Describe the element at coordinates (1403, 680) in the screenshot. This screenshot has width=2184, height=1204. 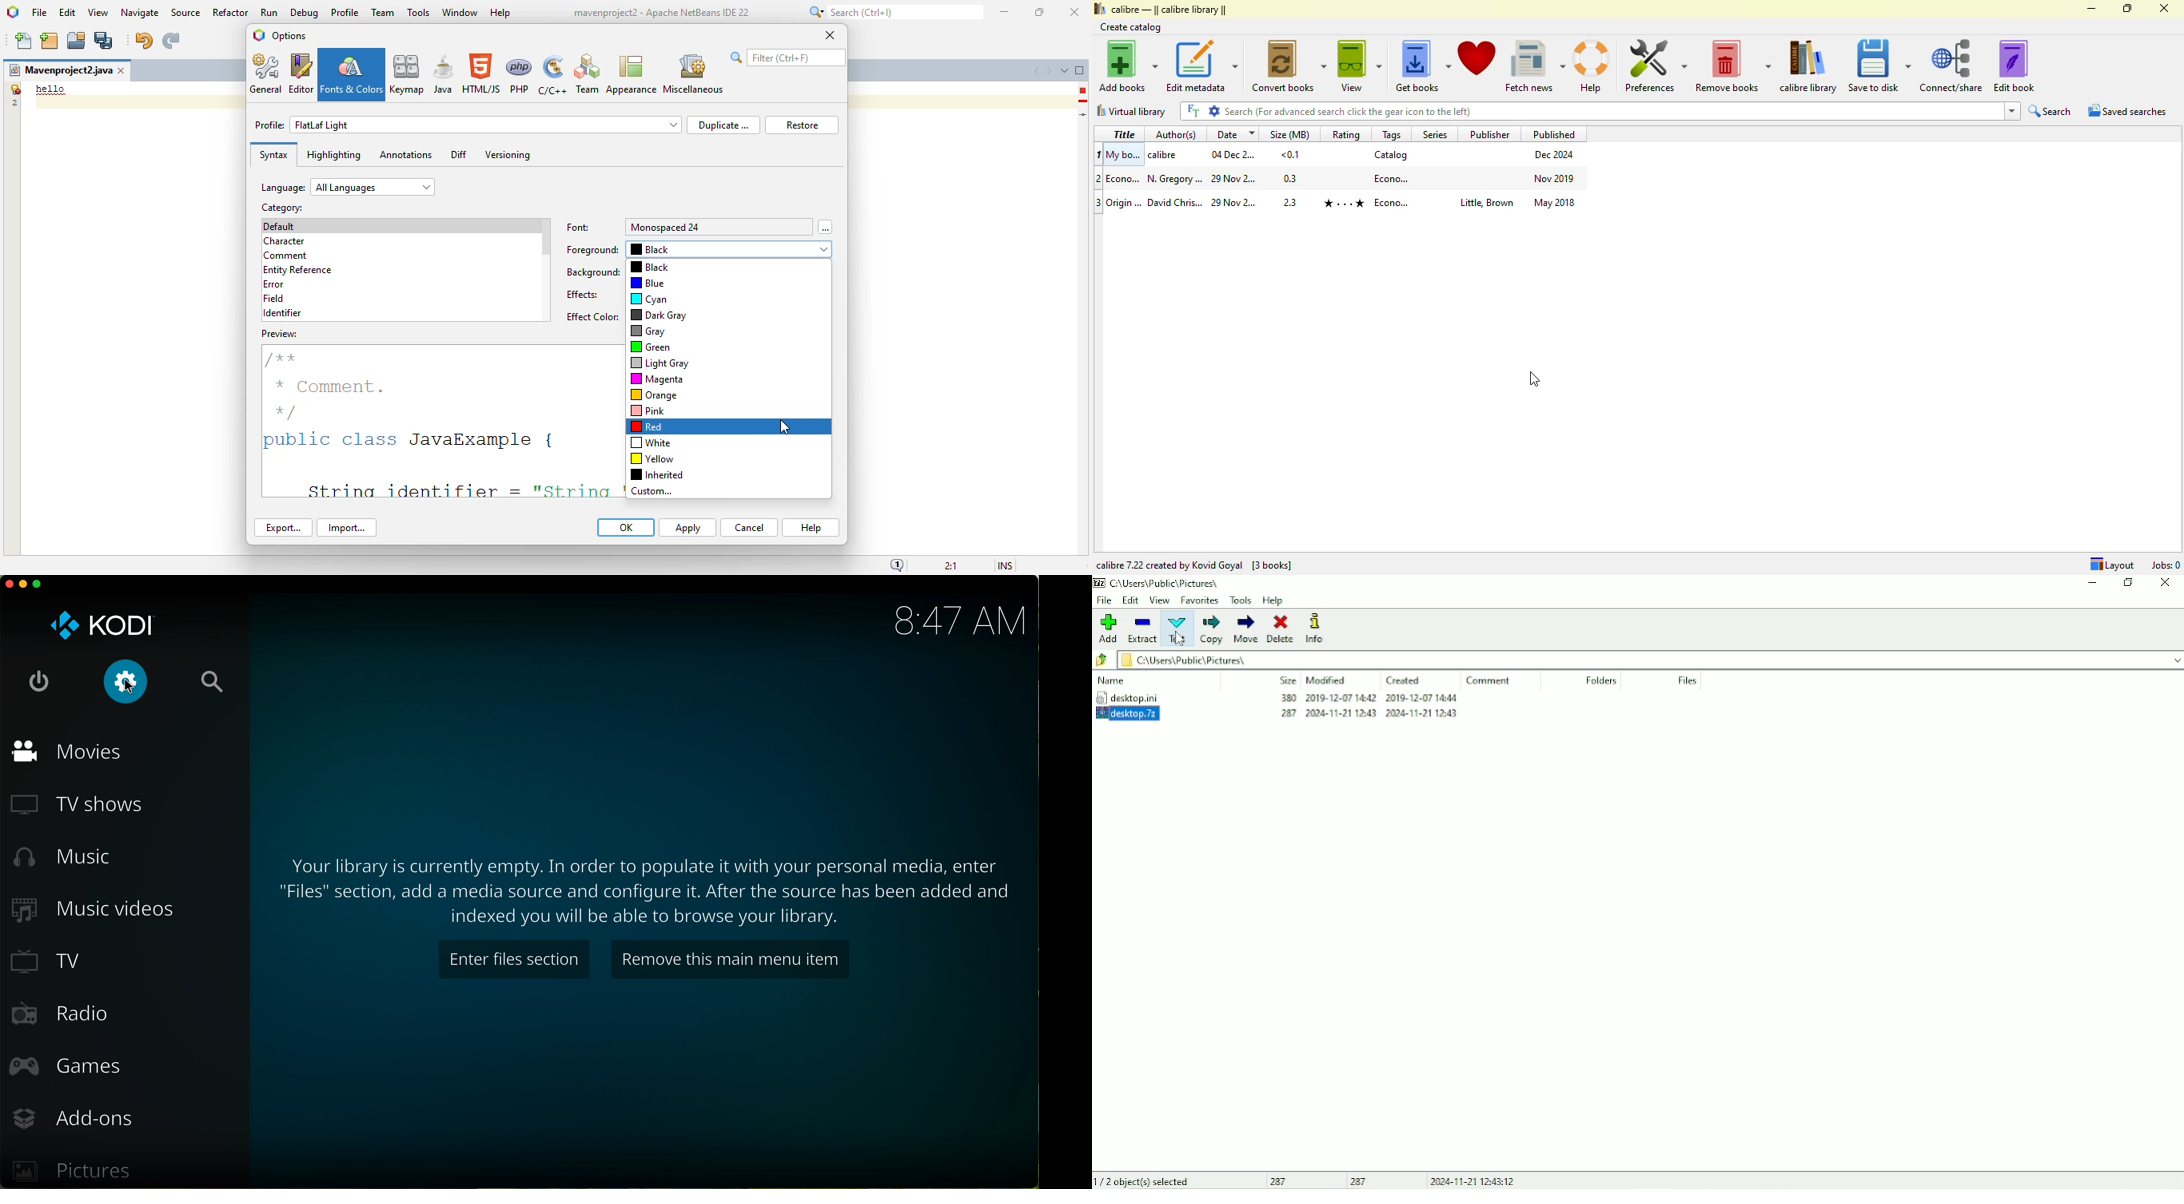
I see `Created` at that location.